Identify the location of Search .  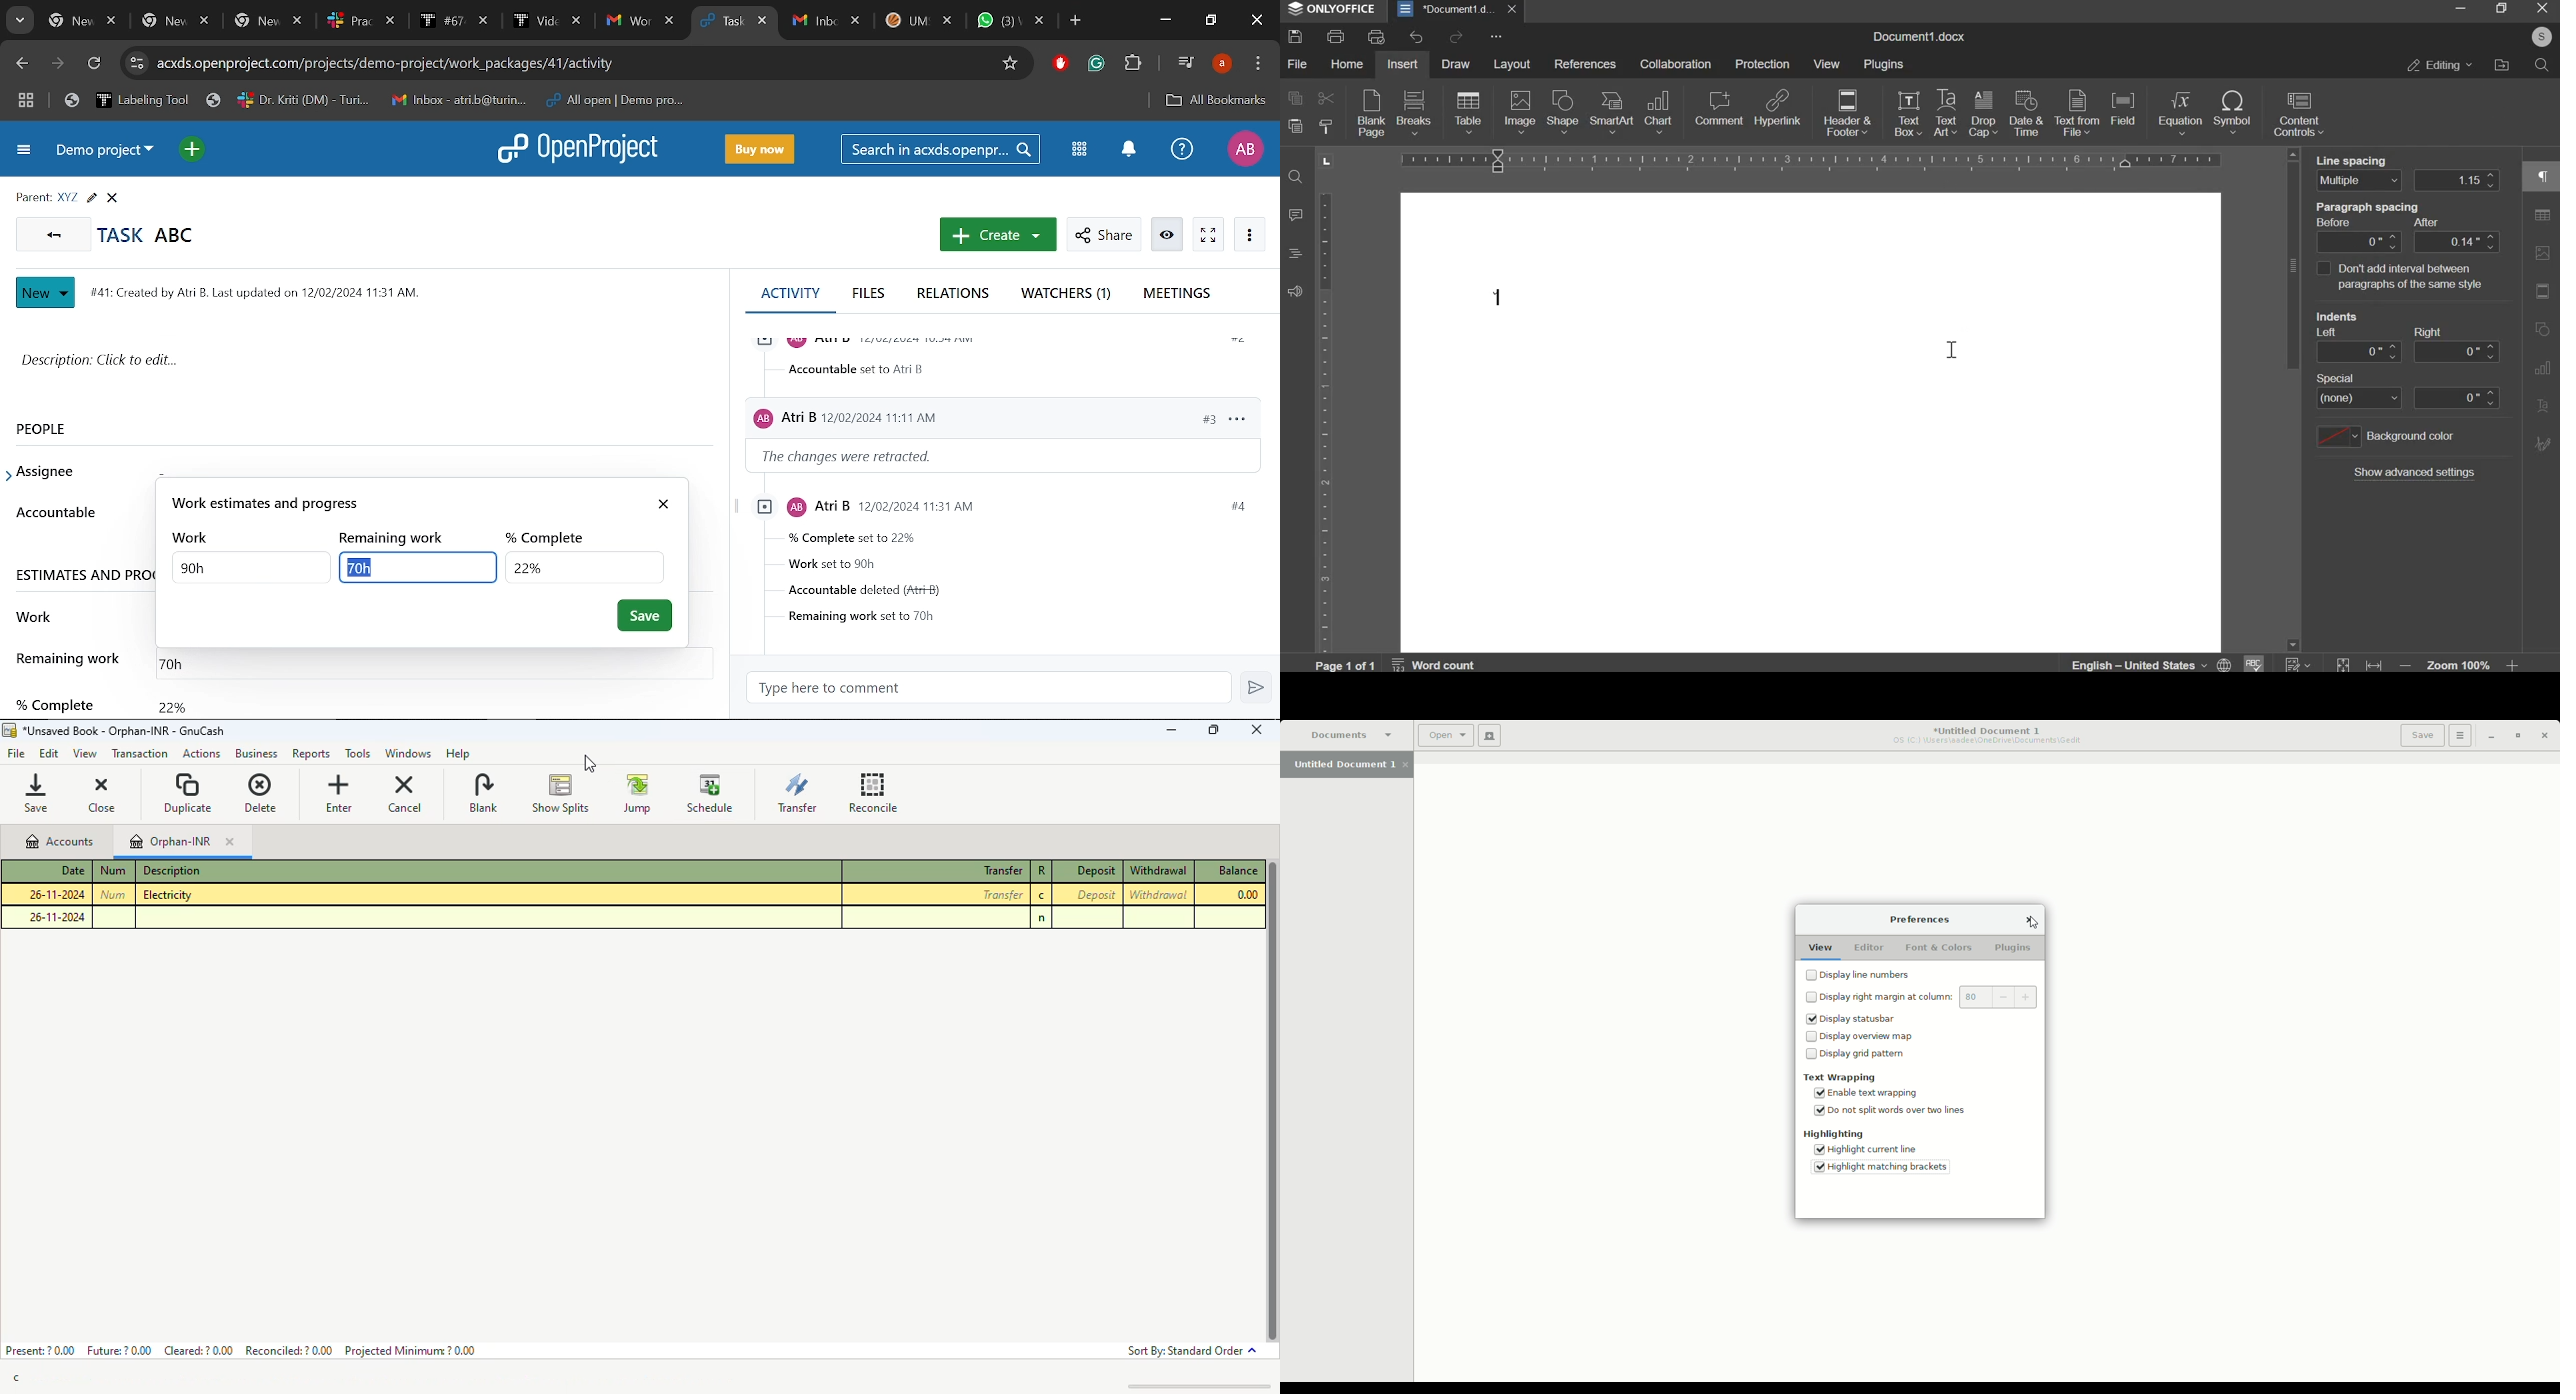
(943, 149).